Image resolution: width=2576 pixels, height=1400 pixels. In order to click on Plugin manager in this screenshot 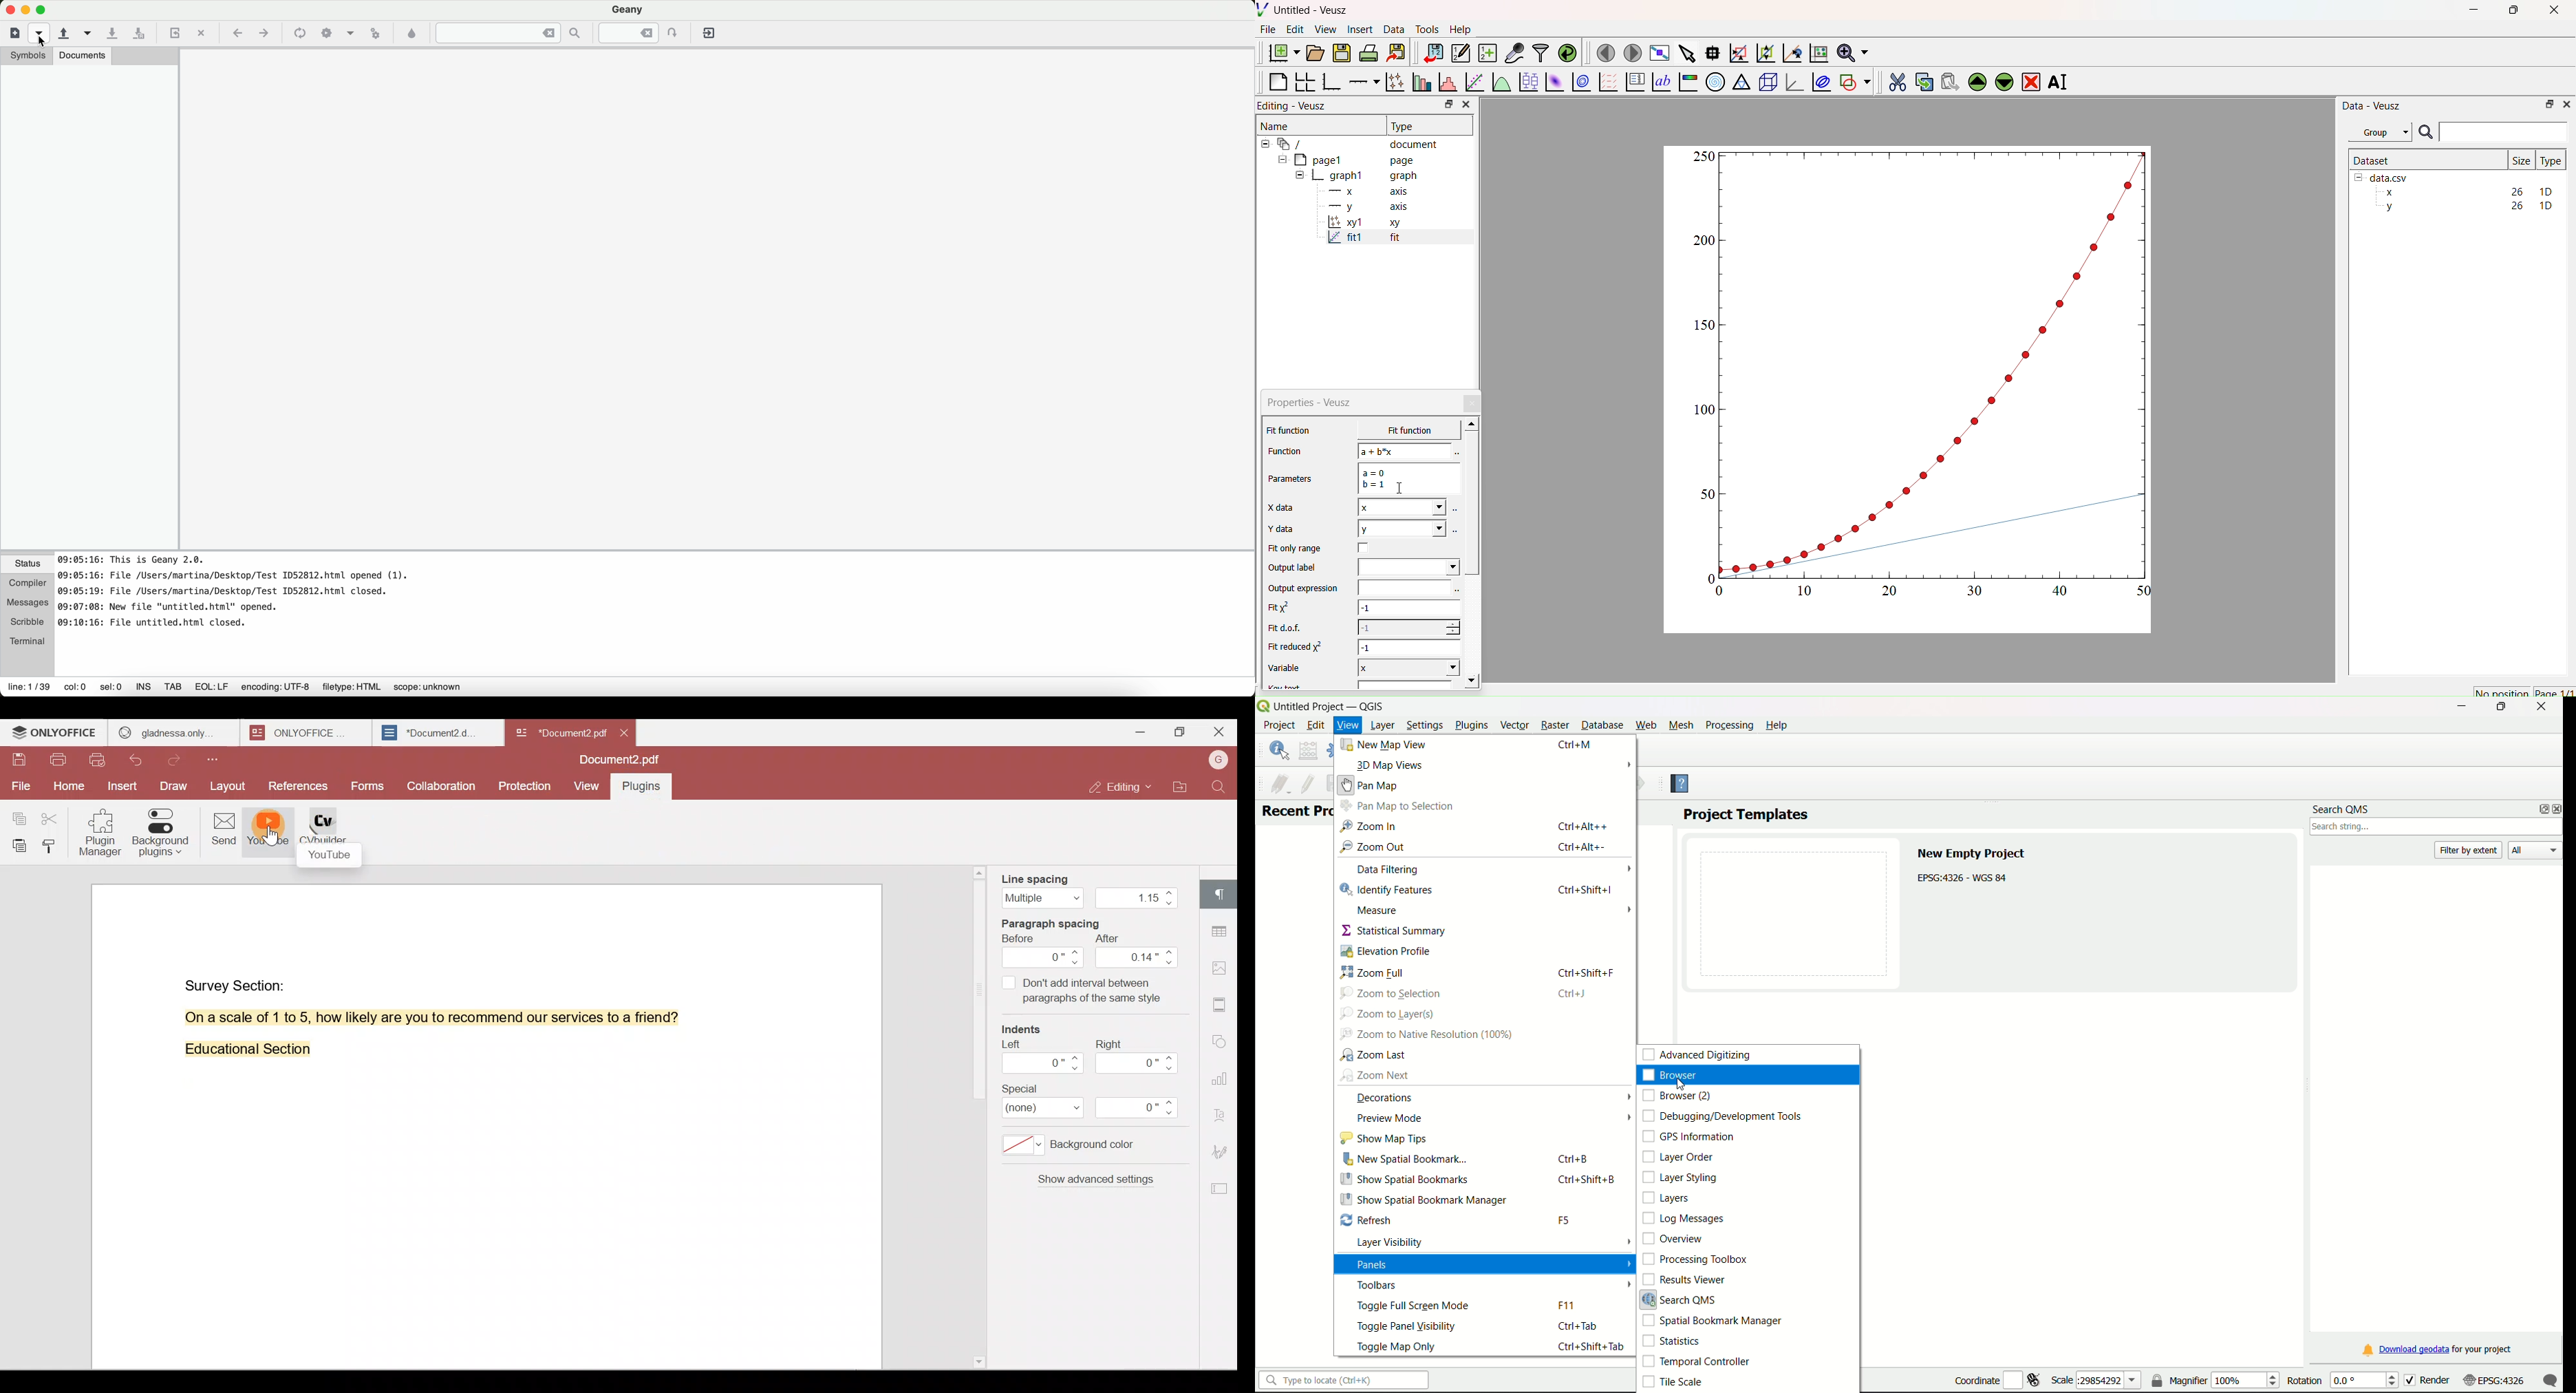, I will do `click(103, 836)`.